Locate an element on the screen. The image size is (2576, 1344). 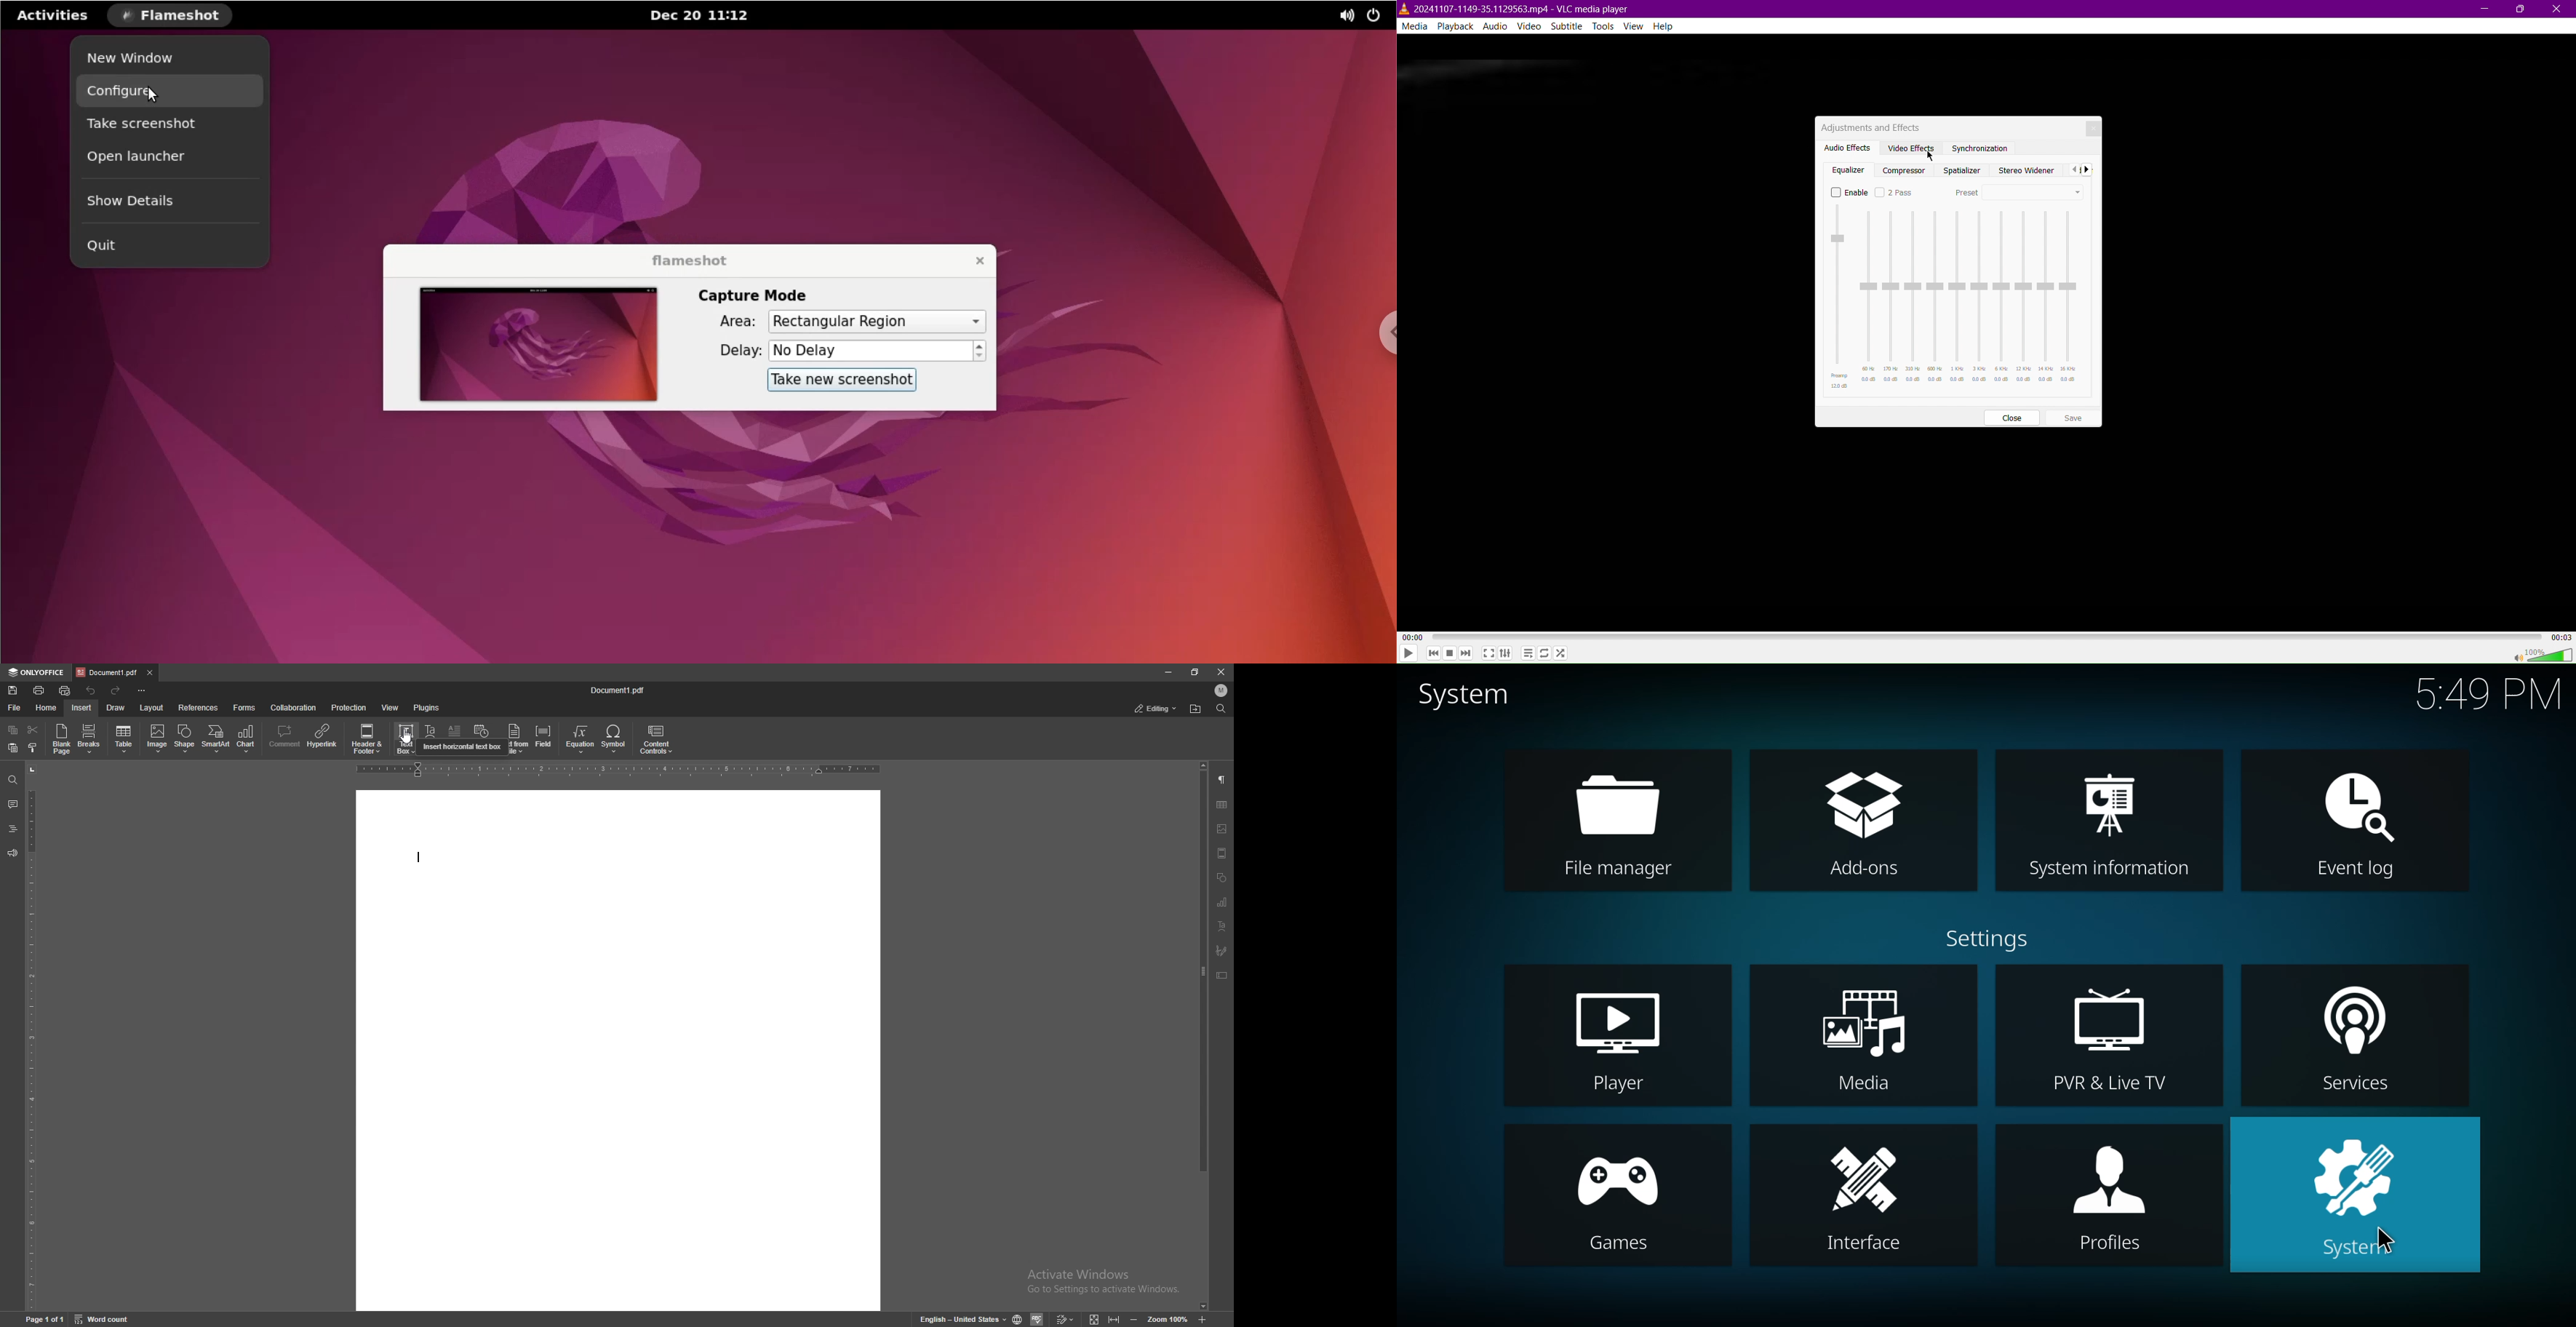
feedback is located at coordinates (12, 853).